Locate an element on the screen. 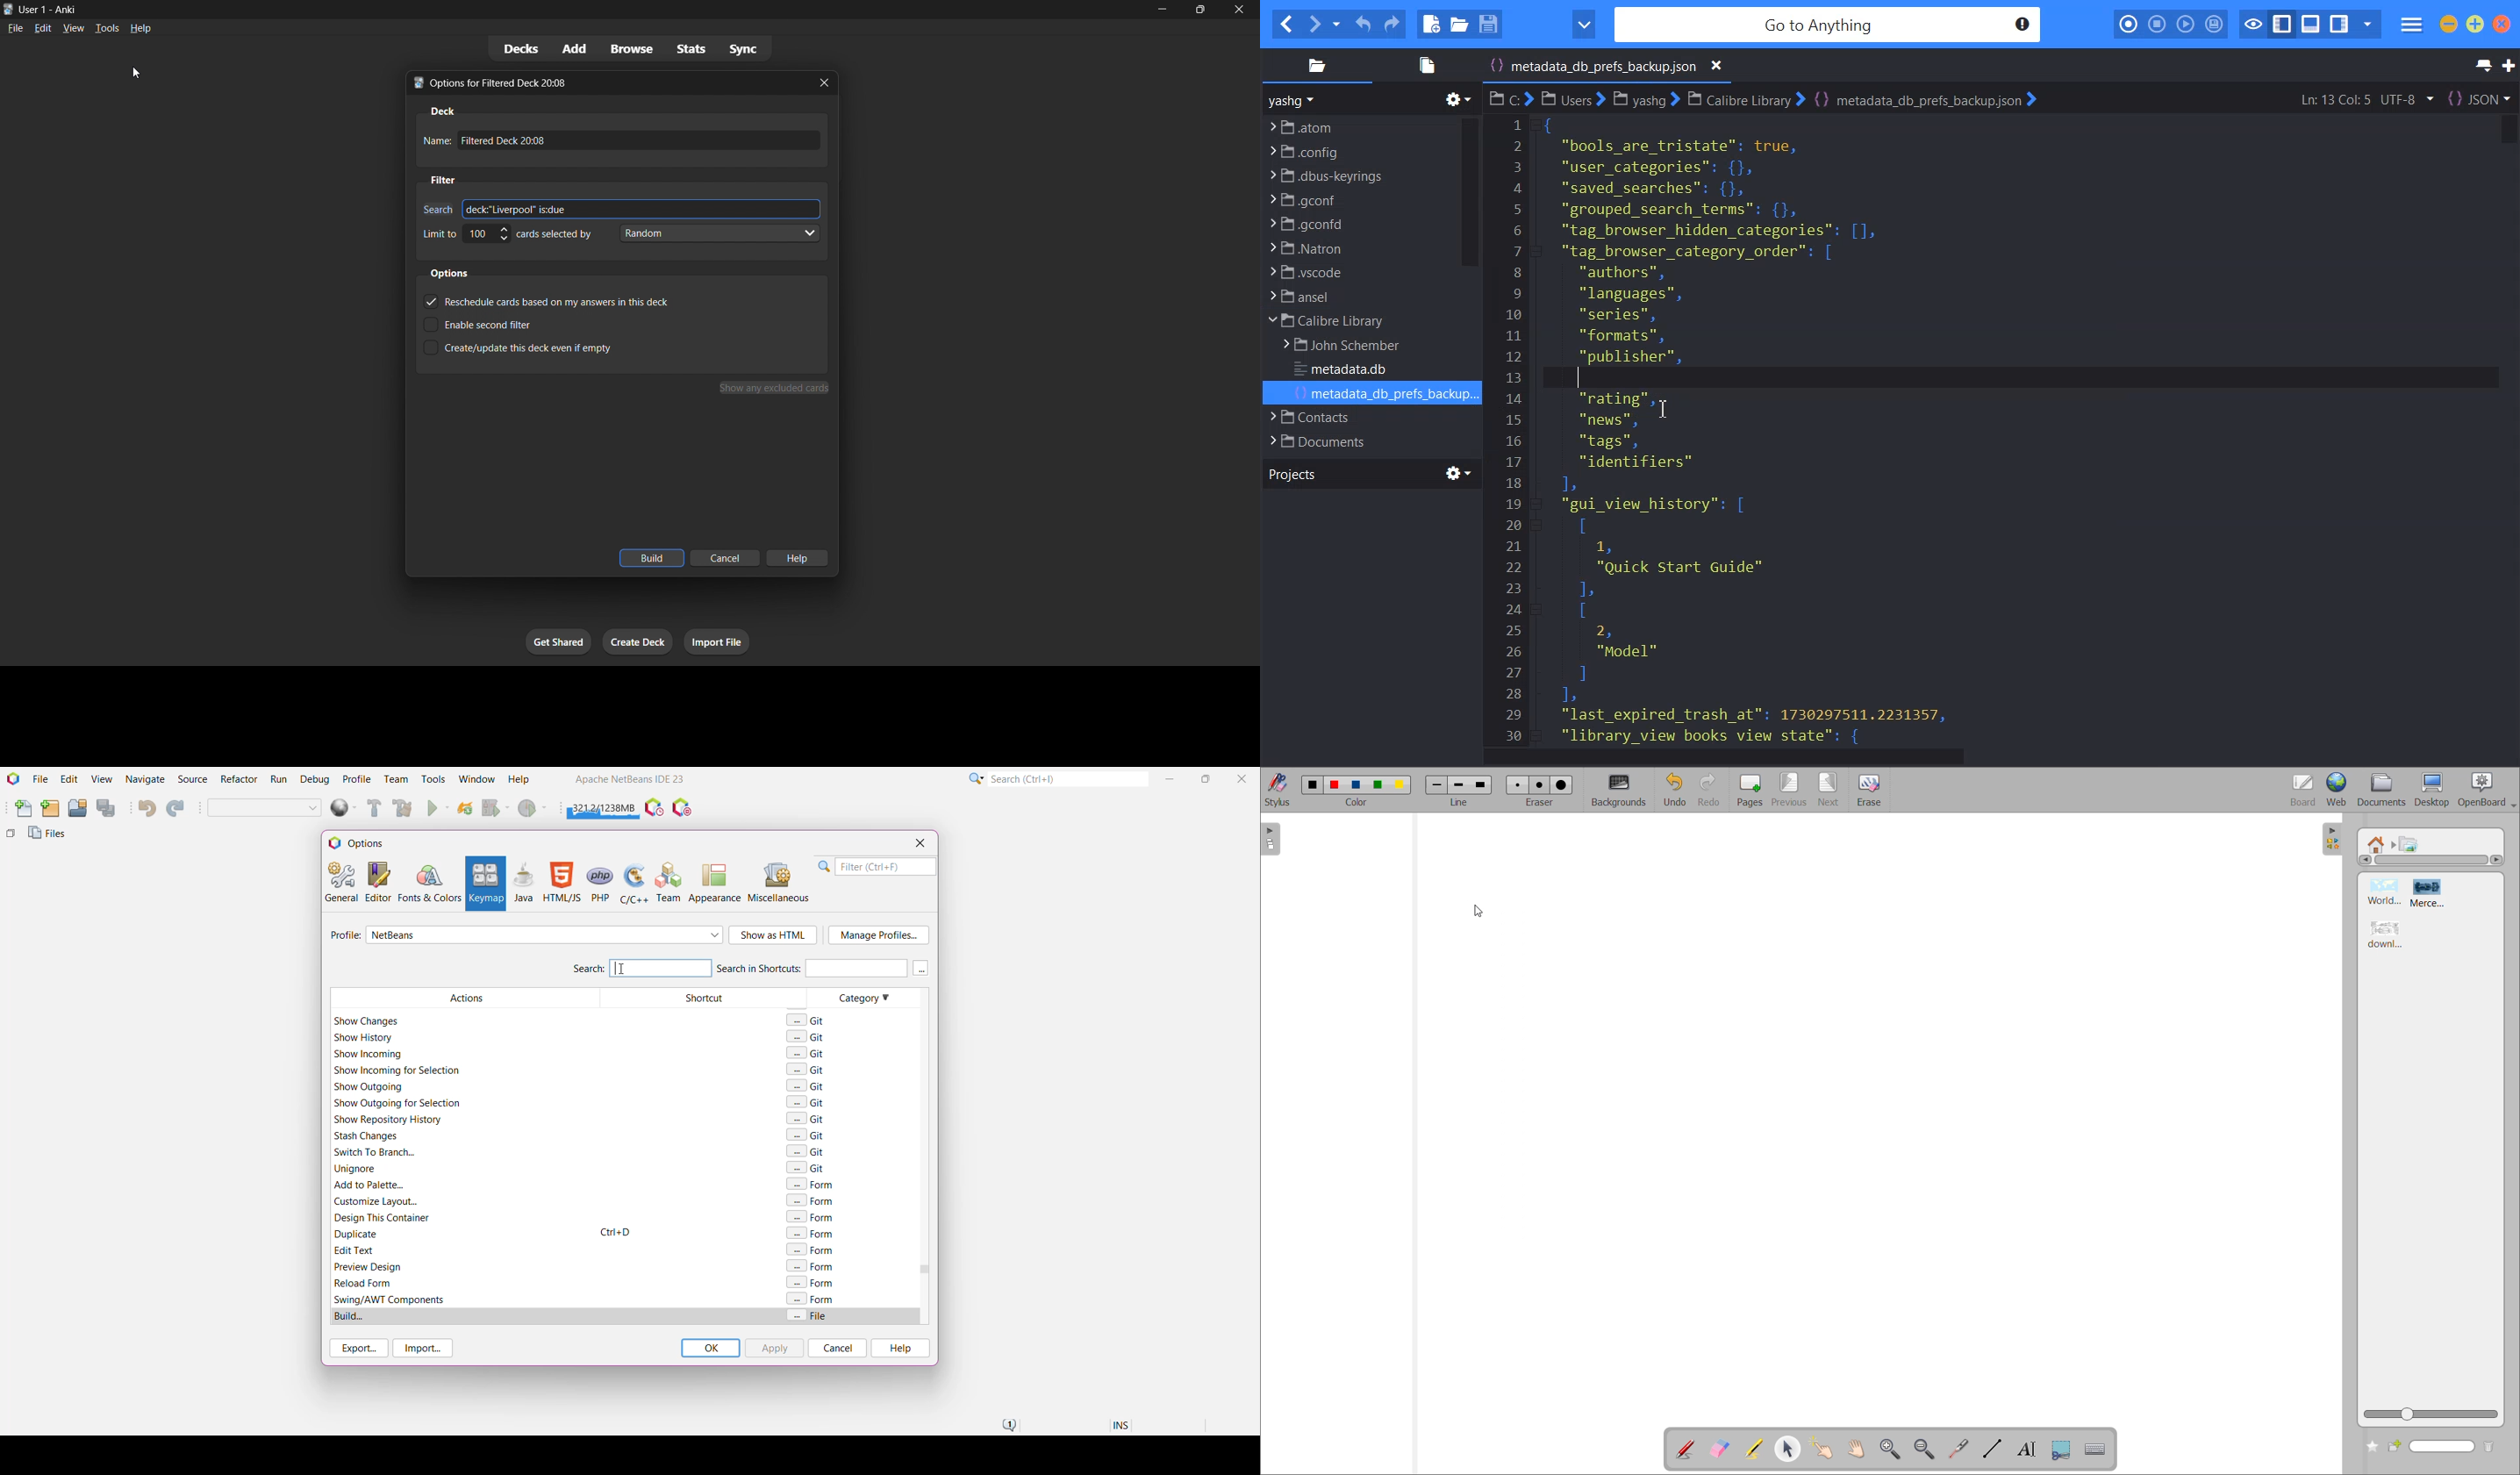 The height and width of the screenshot is (1484, 2520). Filter is located at coordinates (442, 180).